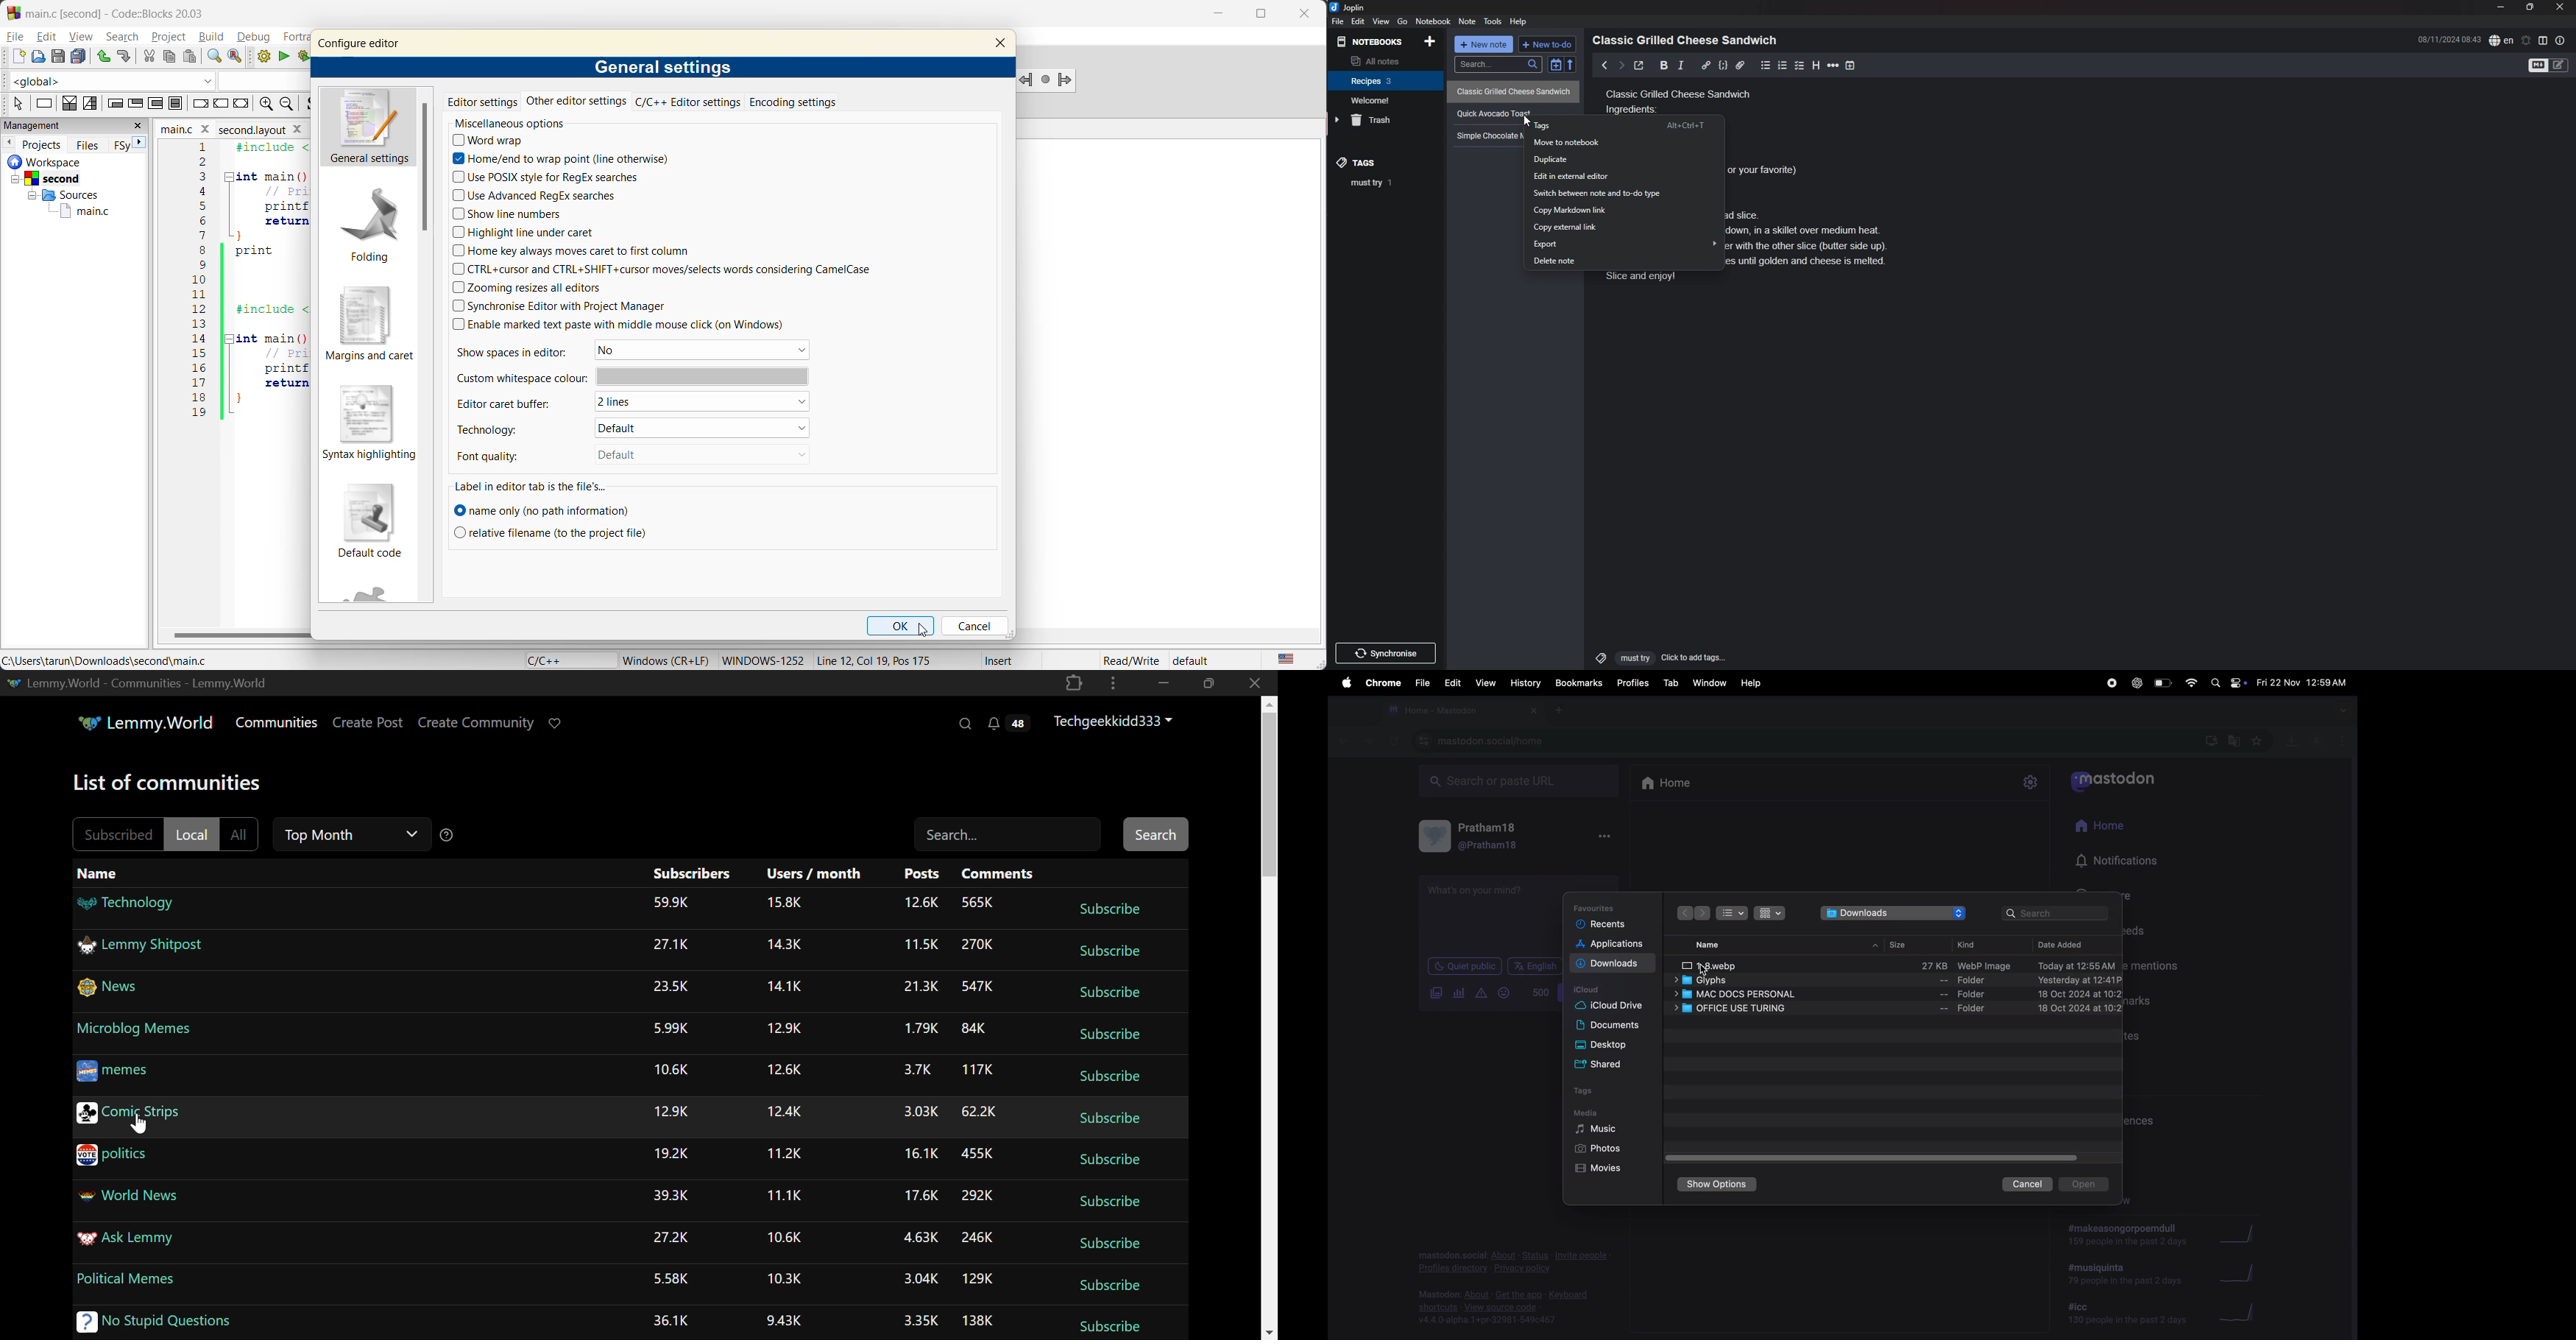 This screenshot has height=1344, width=2576. Describe the element at coordinates (65, 178) in the screenshot. I see `Second` at that location.